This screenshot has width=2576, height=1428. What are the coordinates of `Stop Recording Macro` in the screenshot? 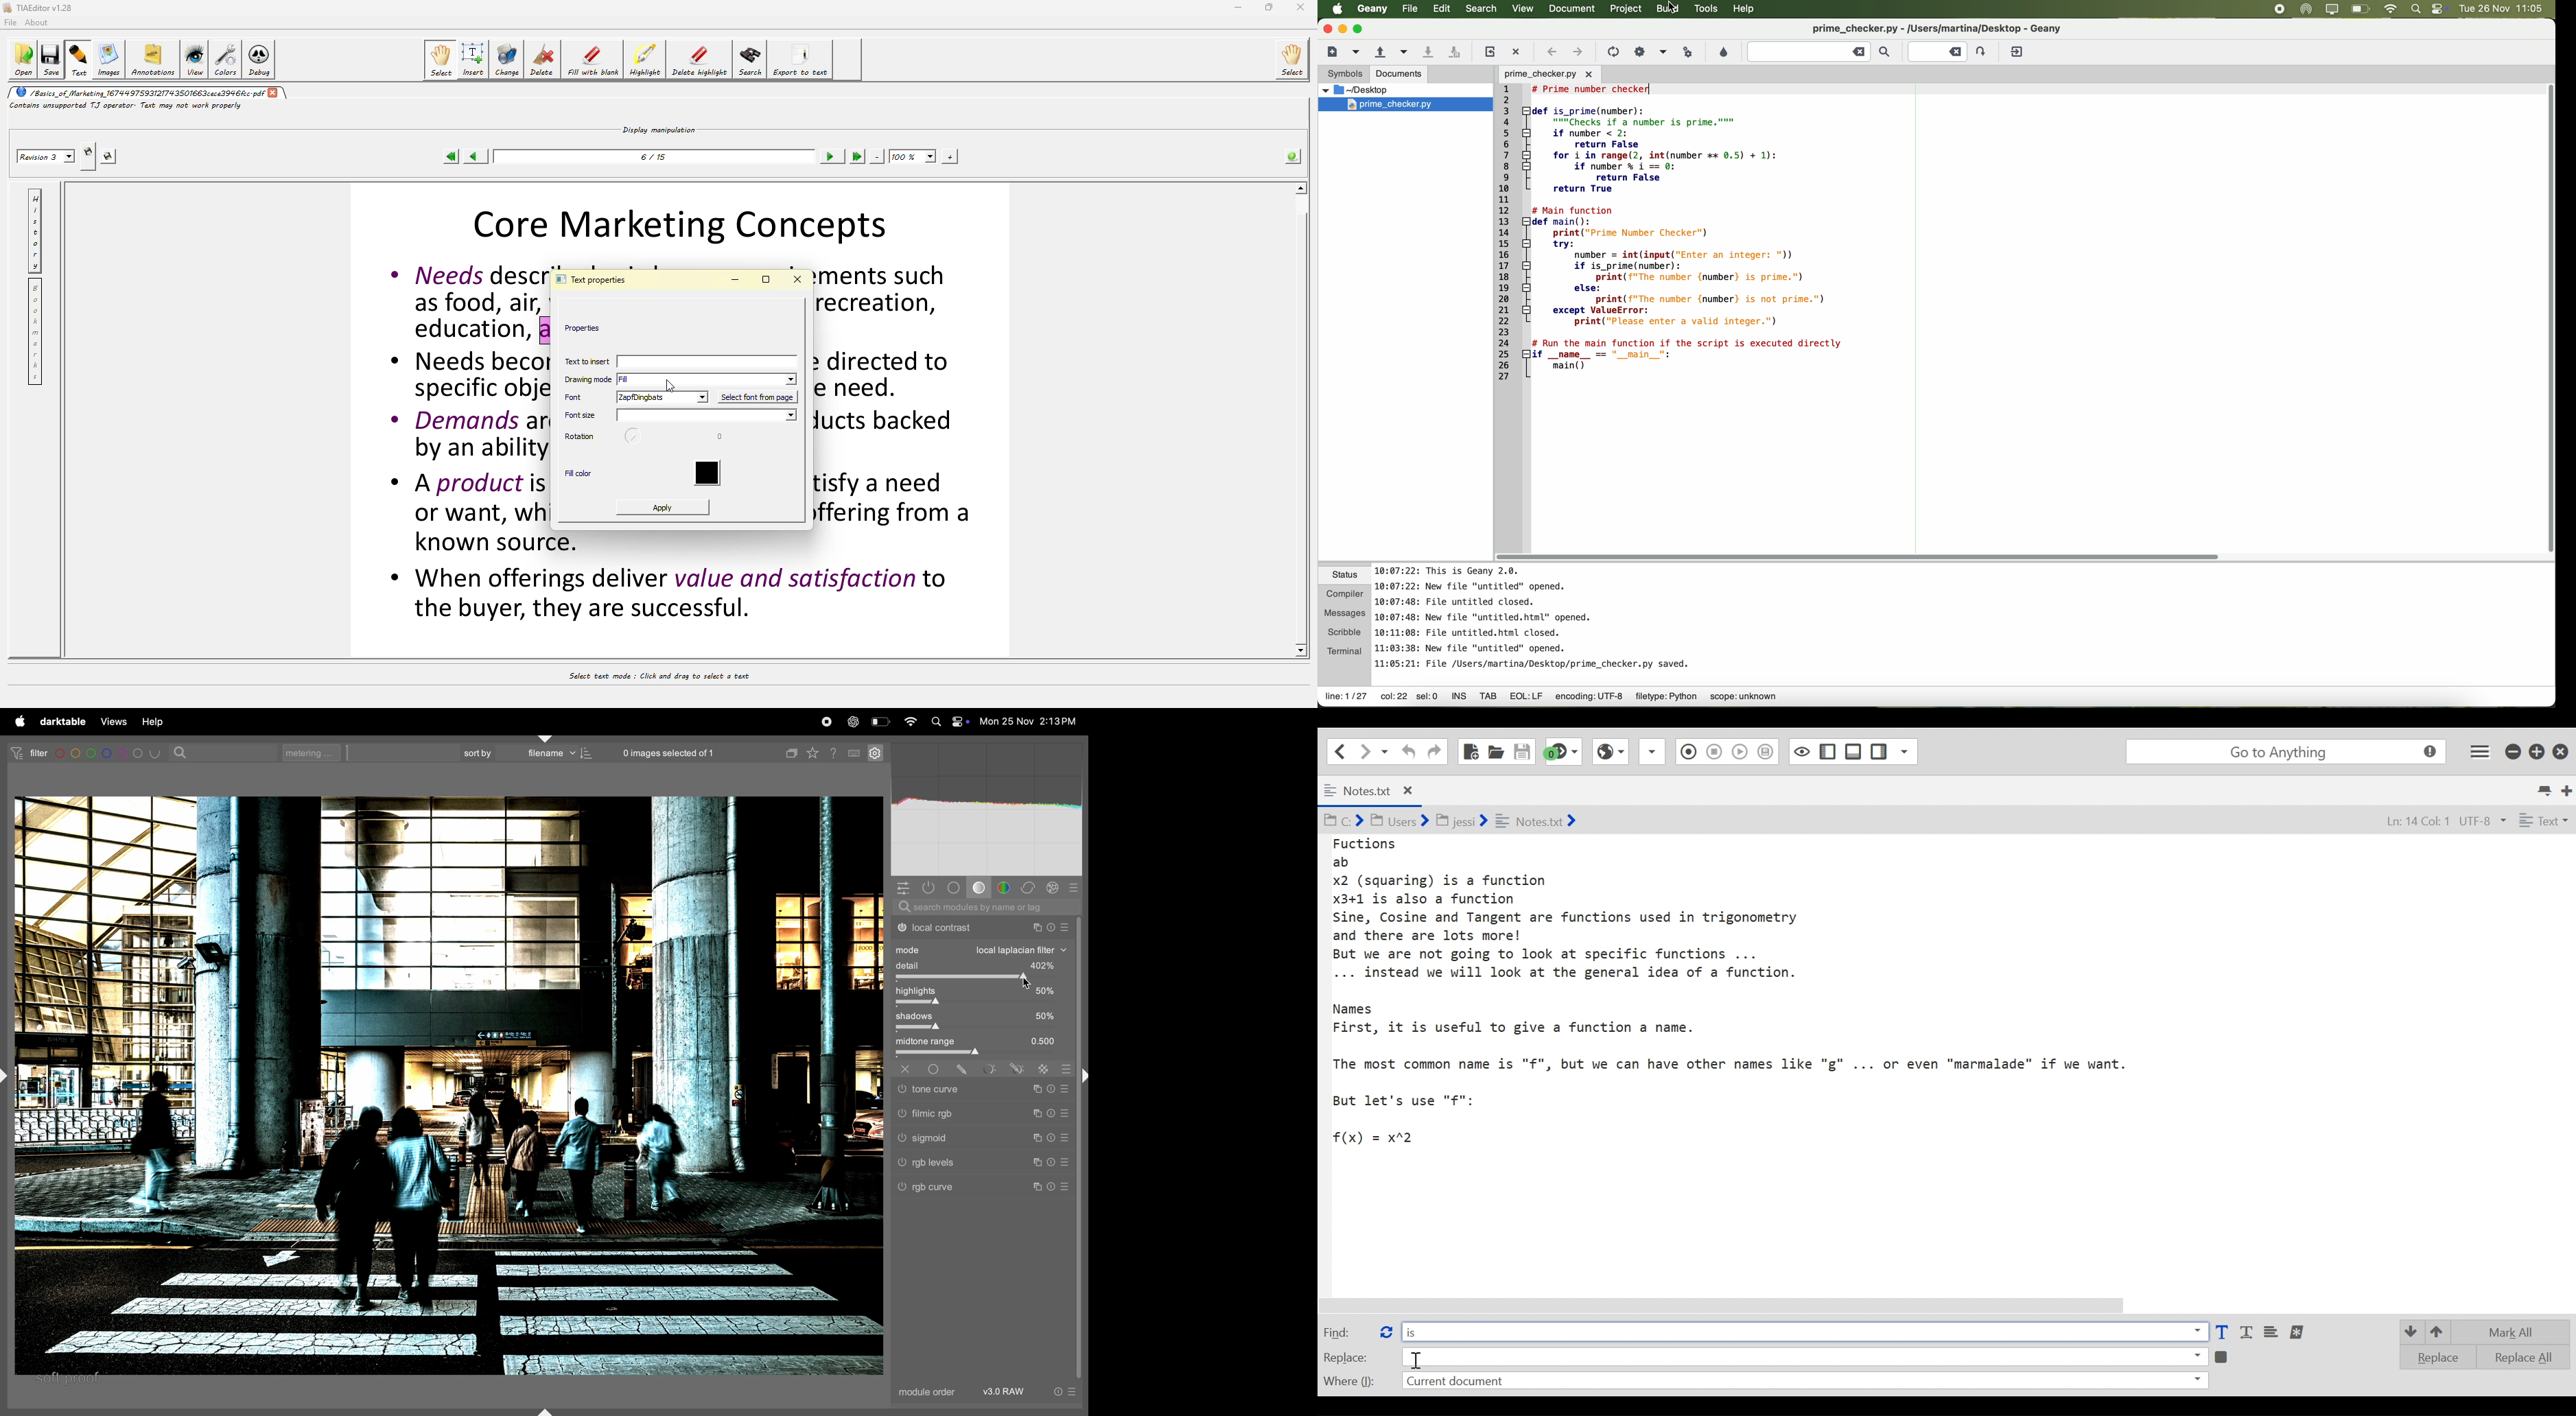 It's located at (1687, 753).